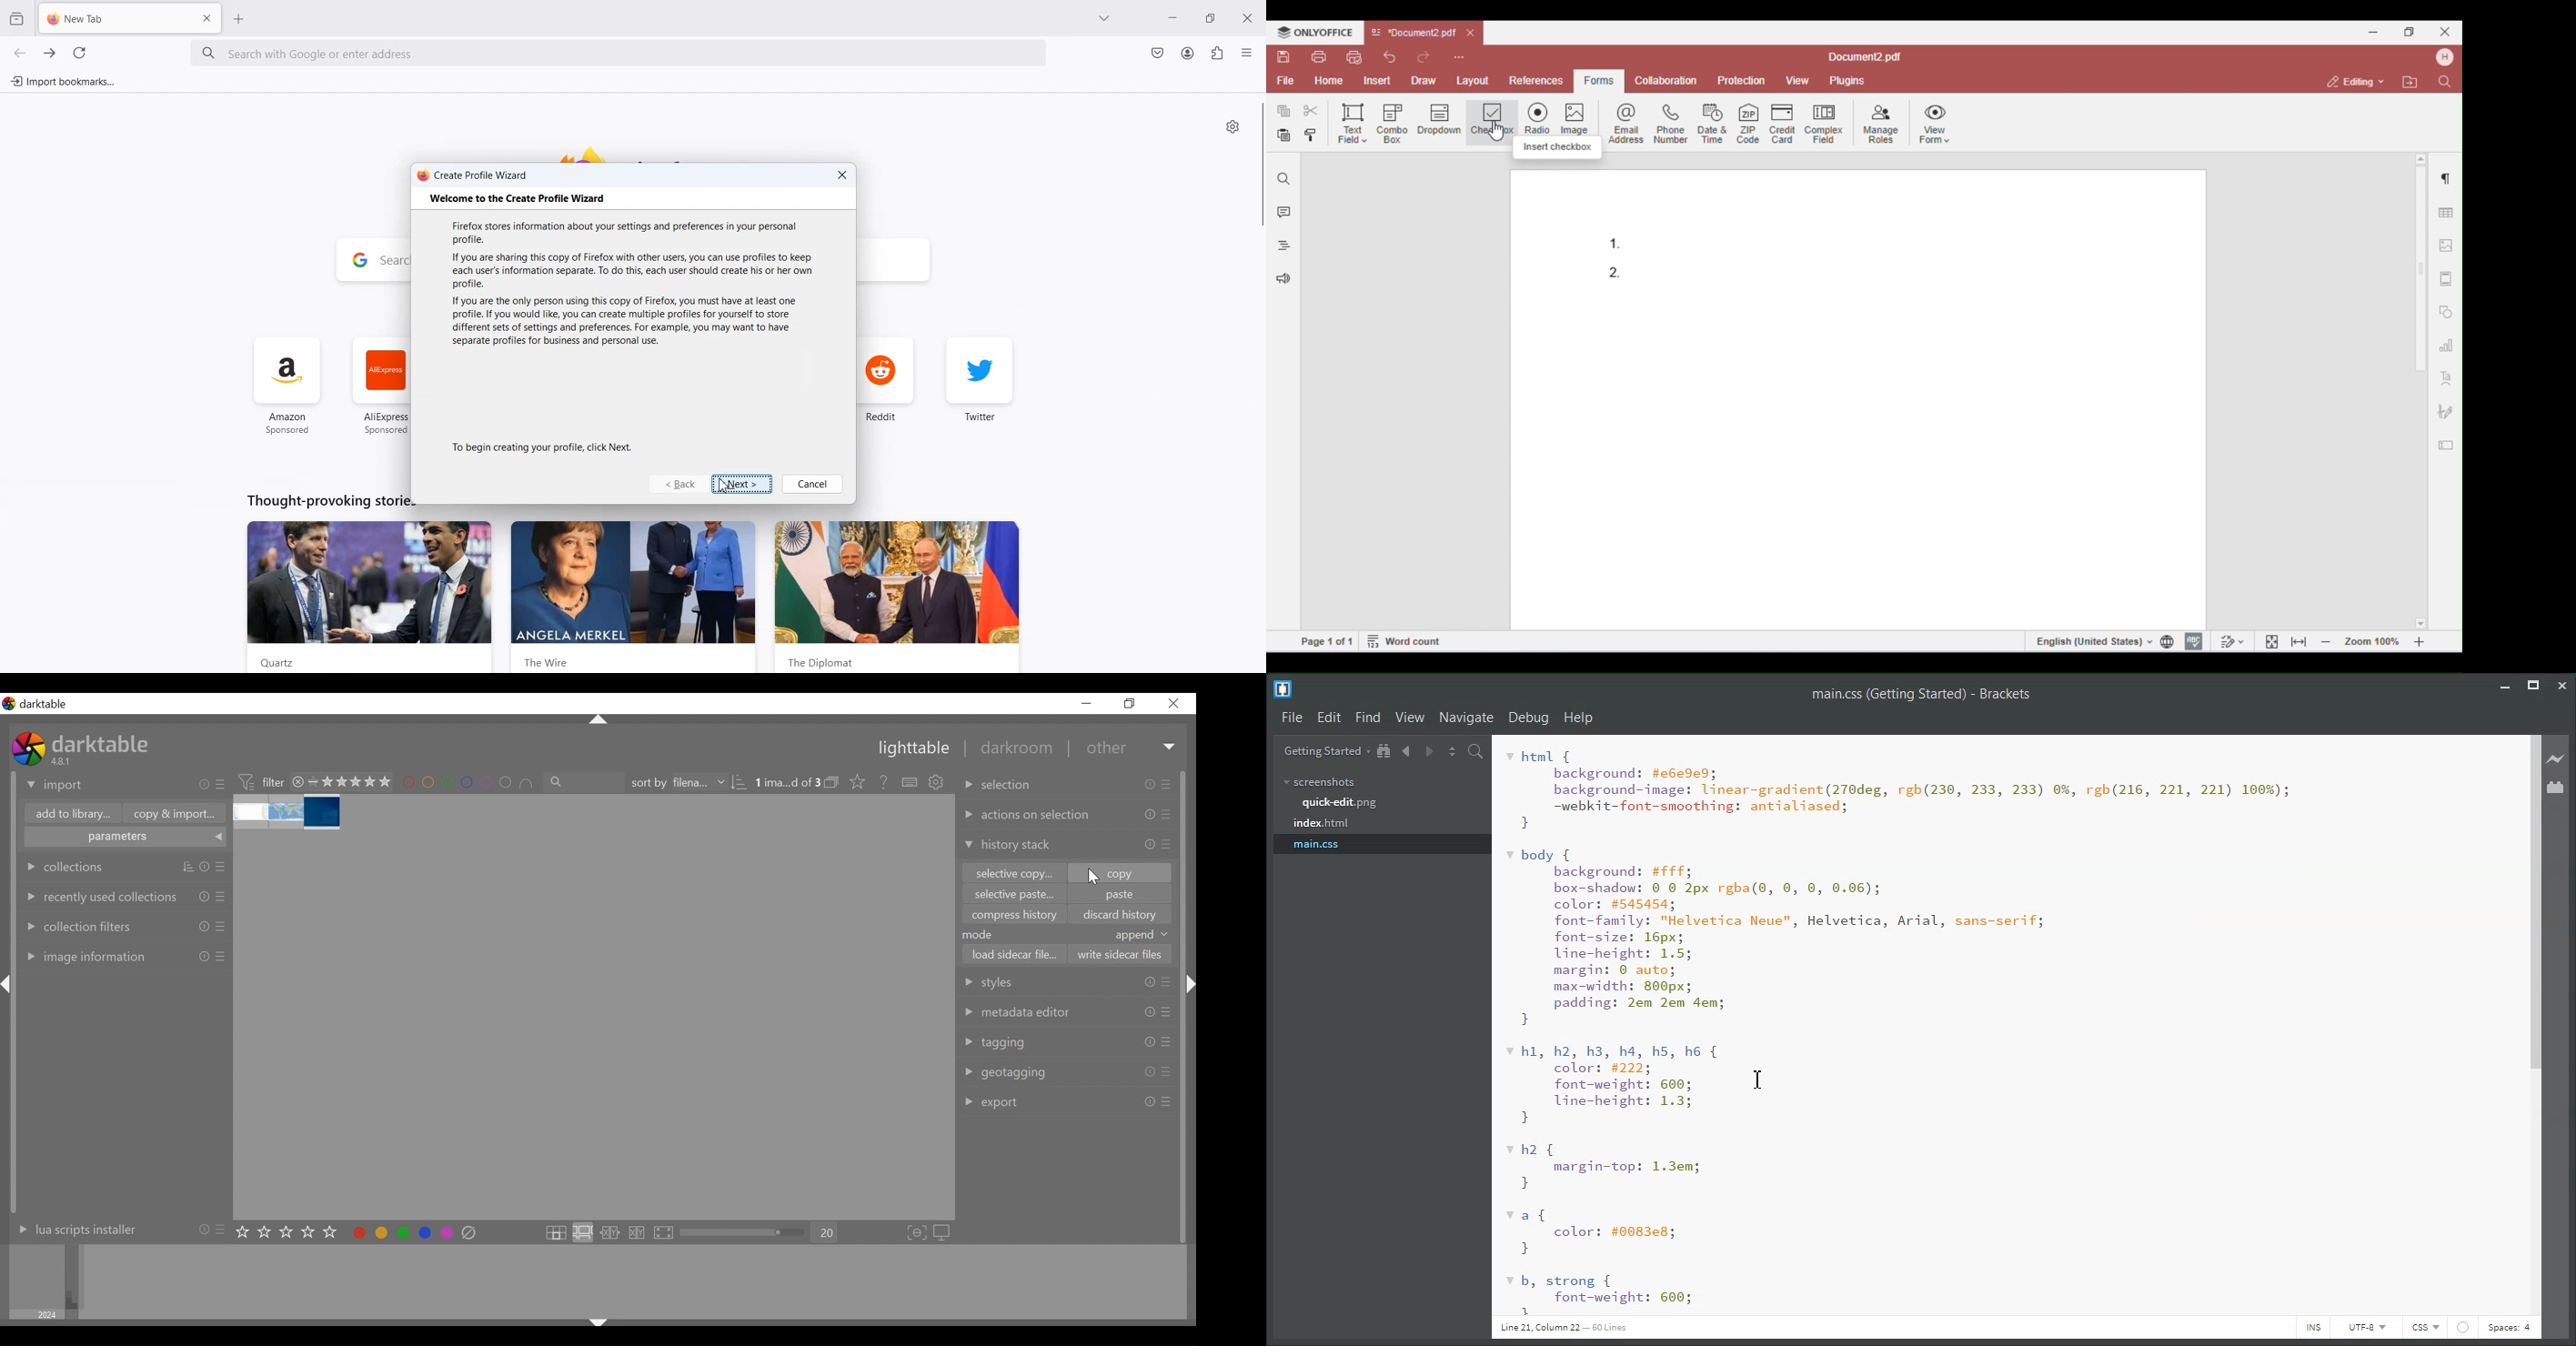  Describe the element at coordinates (625, 269) in the screenshot. I see `If you are sharing this copy of Firefox with other users, you can use profiles to keep each user's information separate. To do this, each user should create his or her own profile.` at that location.